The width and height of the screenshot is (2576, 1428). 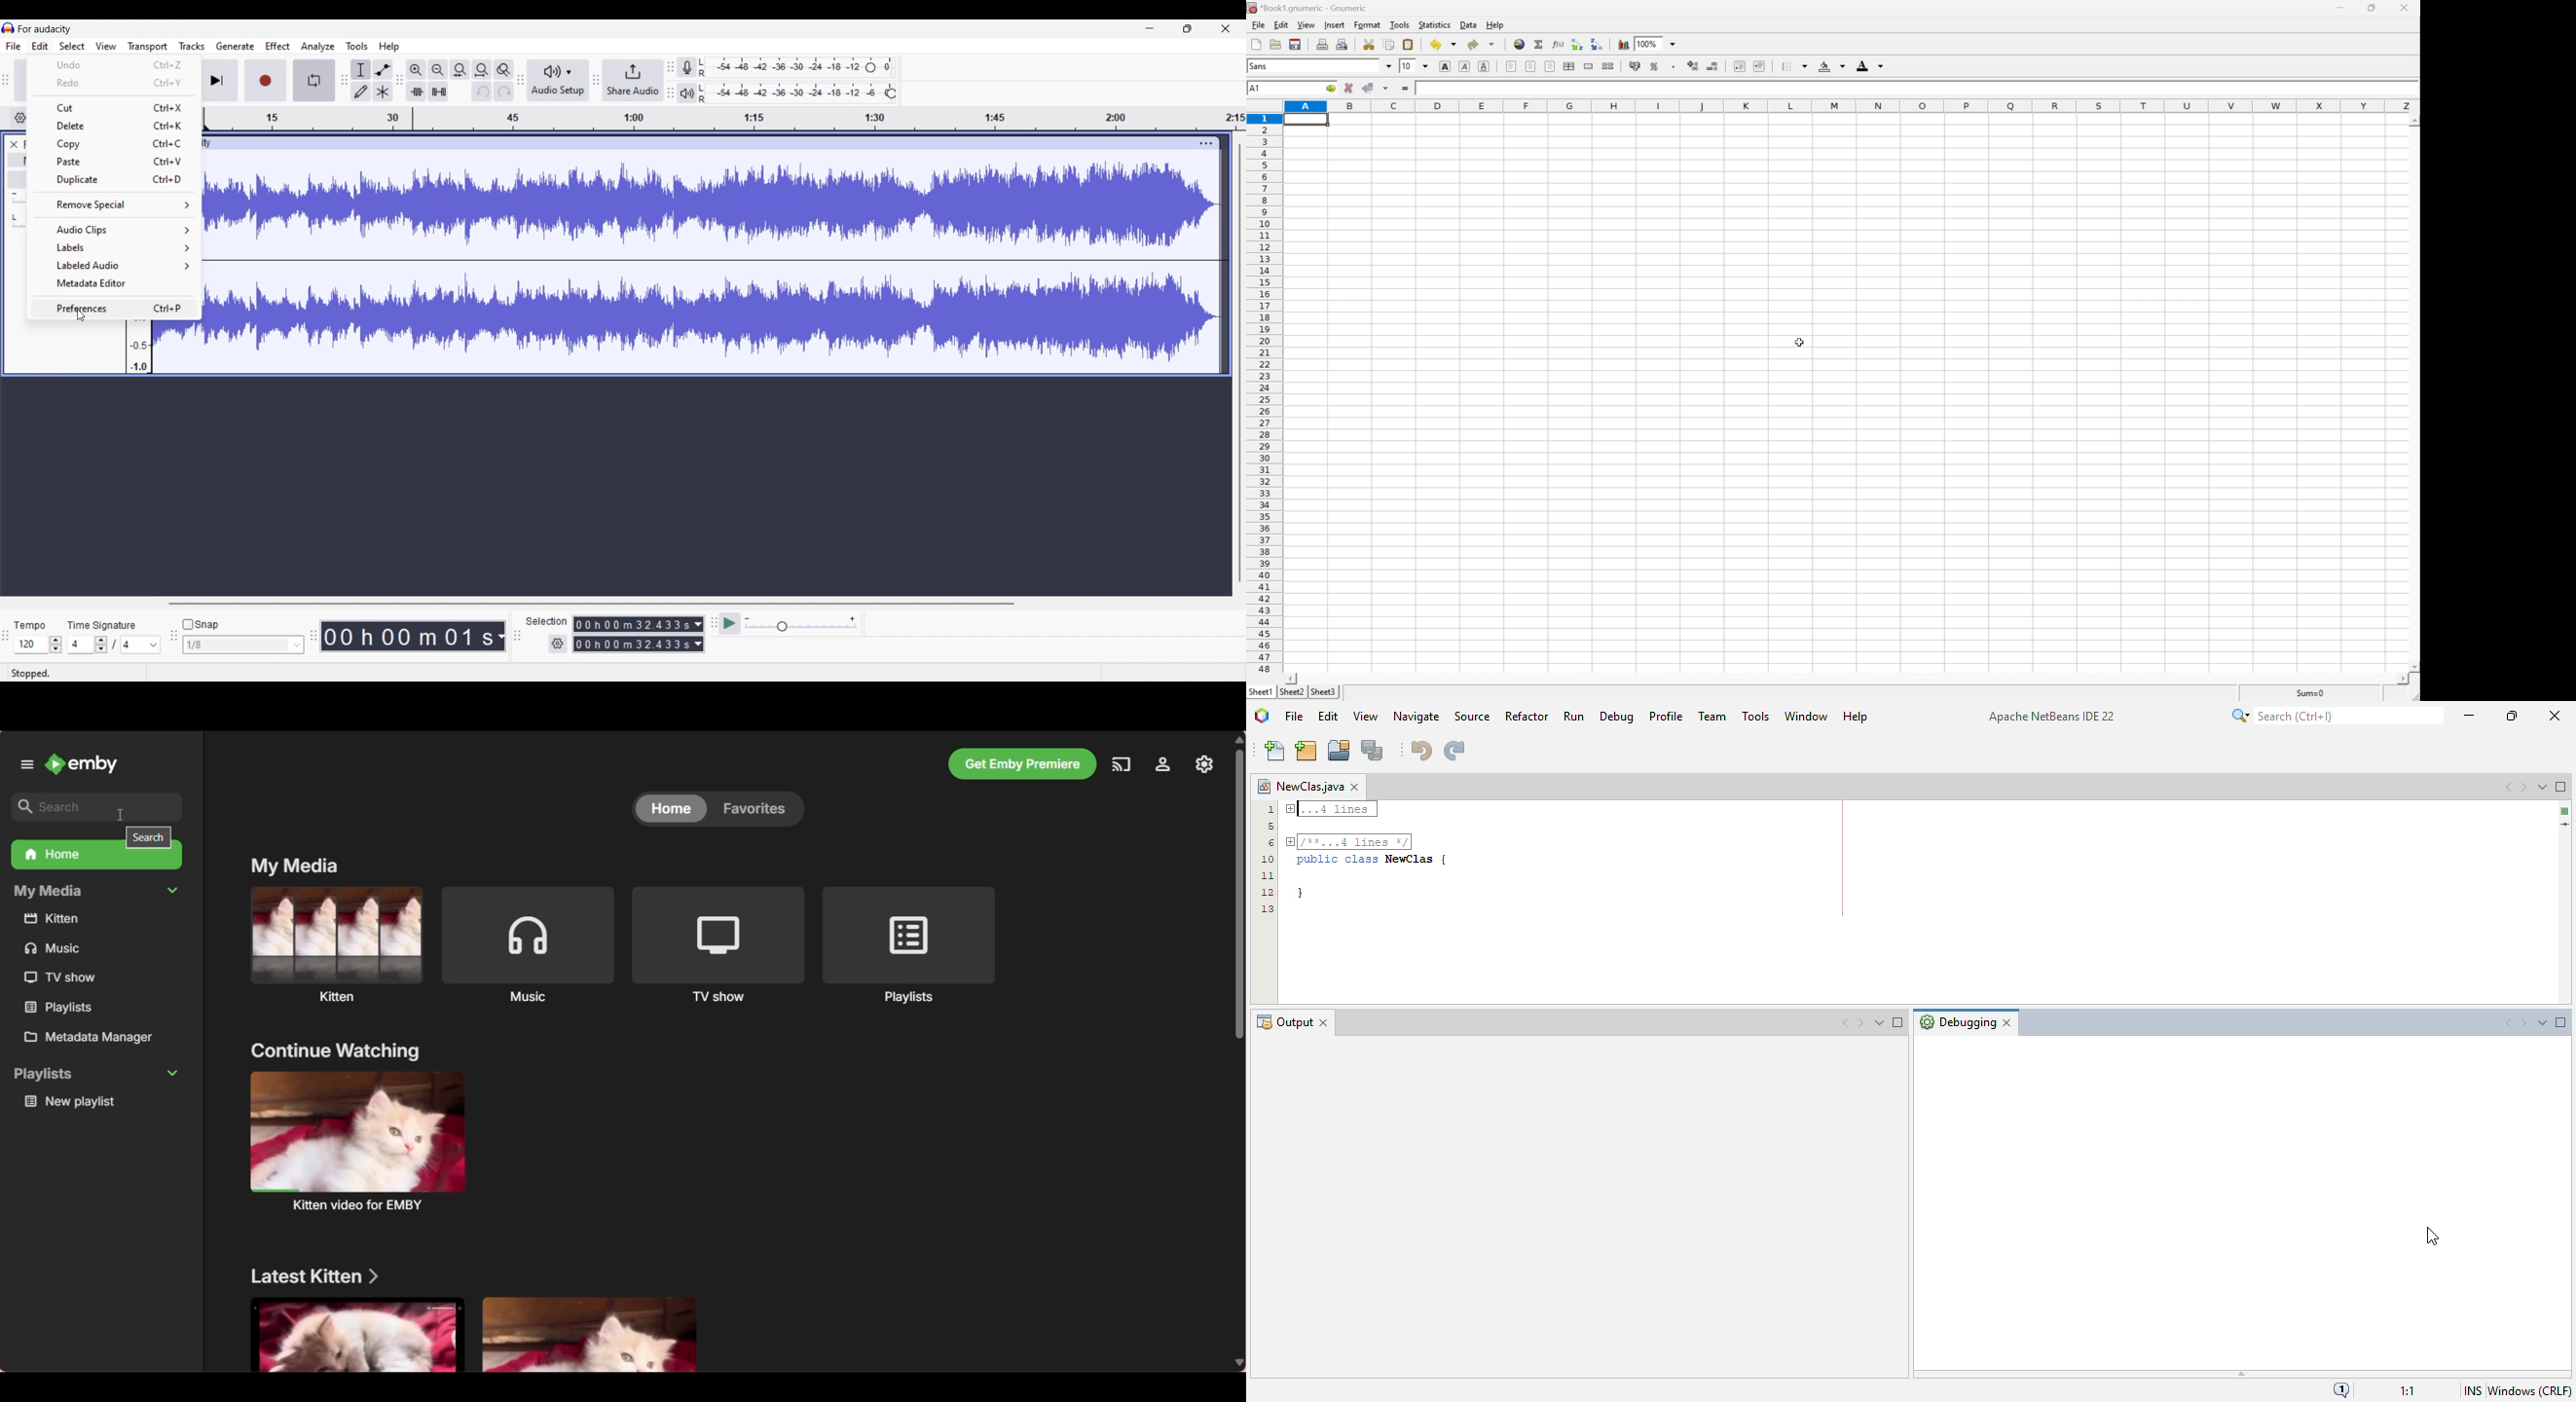 What do you see at coordinates (1588, 67) in the screenshot?
I see `Merge a range of cells` at bounding box center [1588, 67].